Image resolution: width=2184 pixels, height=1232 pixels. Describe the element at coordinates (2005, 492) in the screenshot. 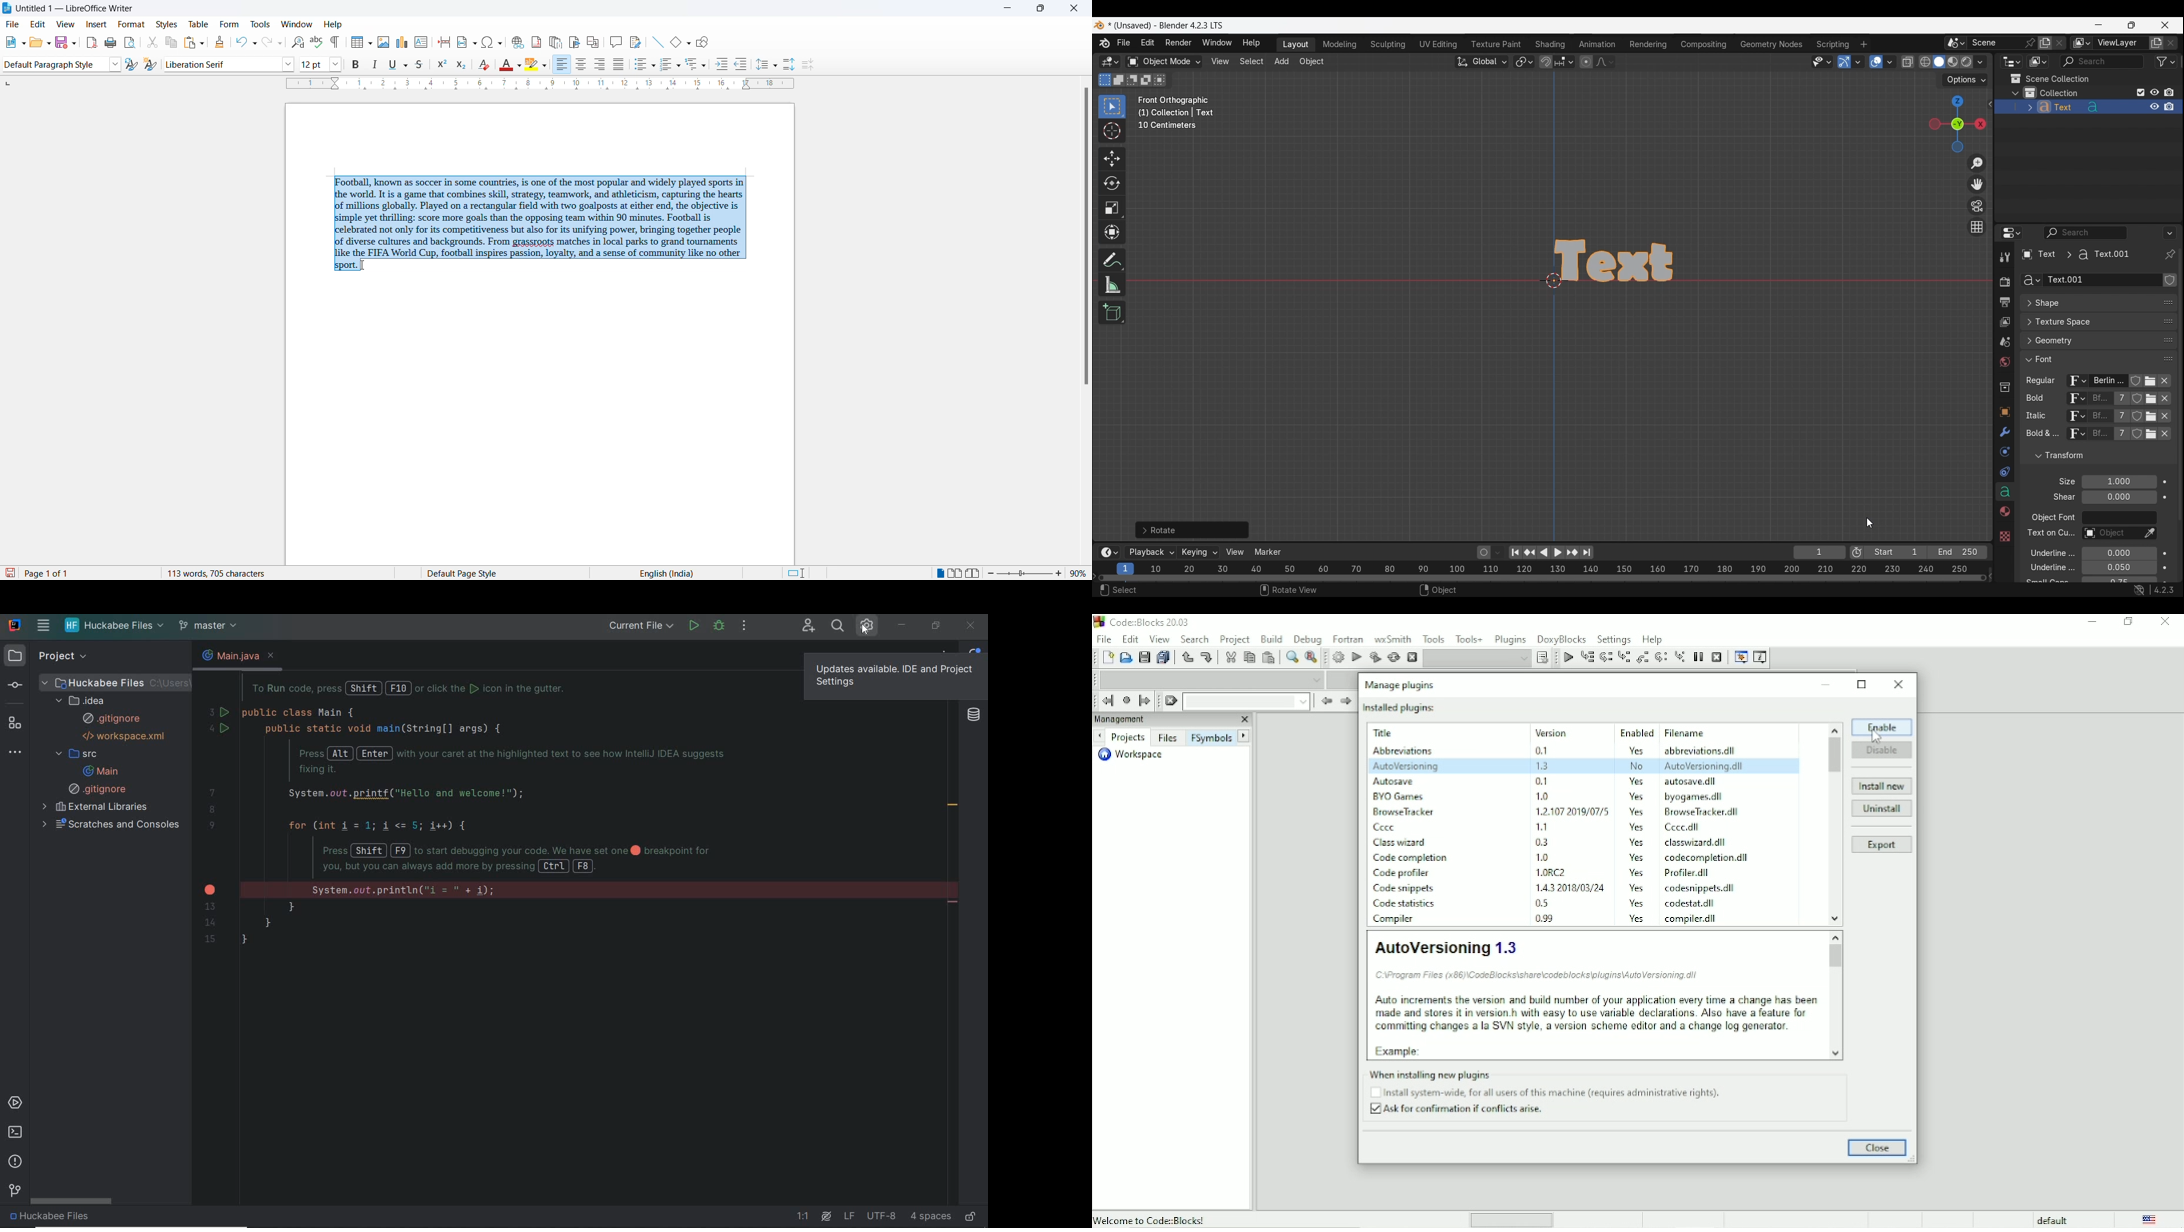

I see `Data, current selection` at that location.